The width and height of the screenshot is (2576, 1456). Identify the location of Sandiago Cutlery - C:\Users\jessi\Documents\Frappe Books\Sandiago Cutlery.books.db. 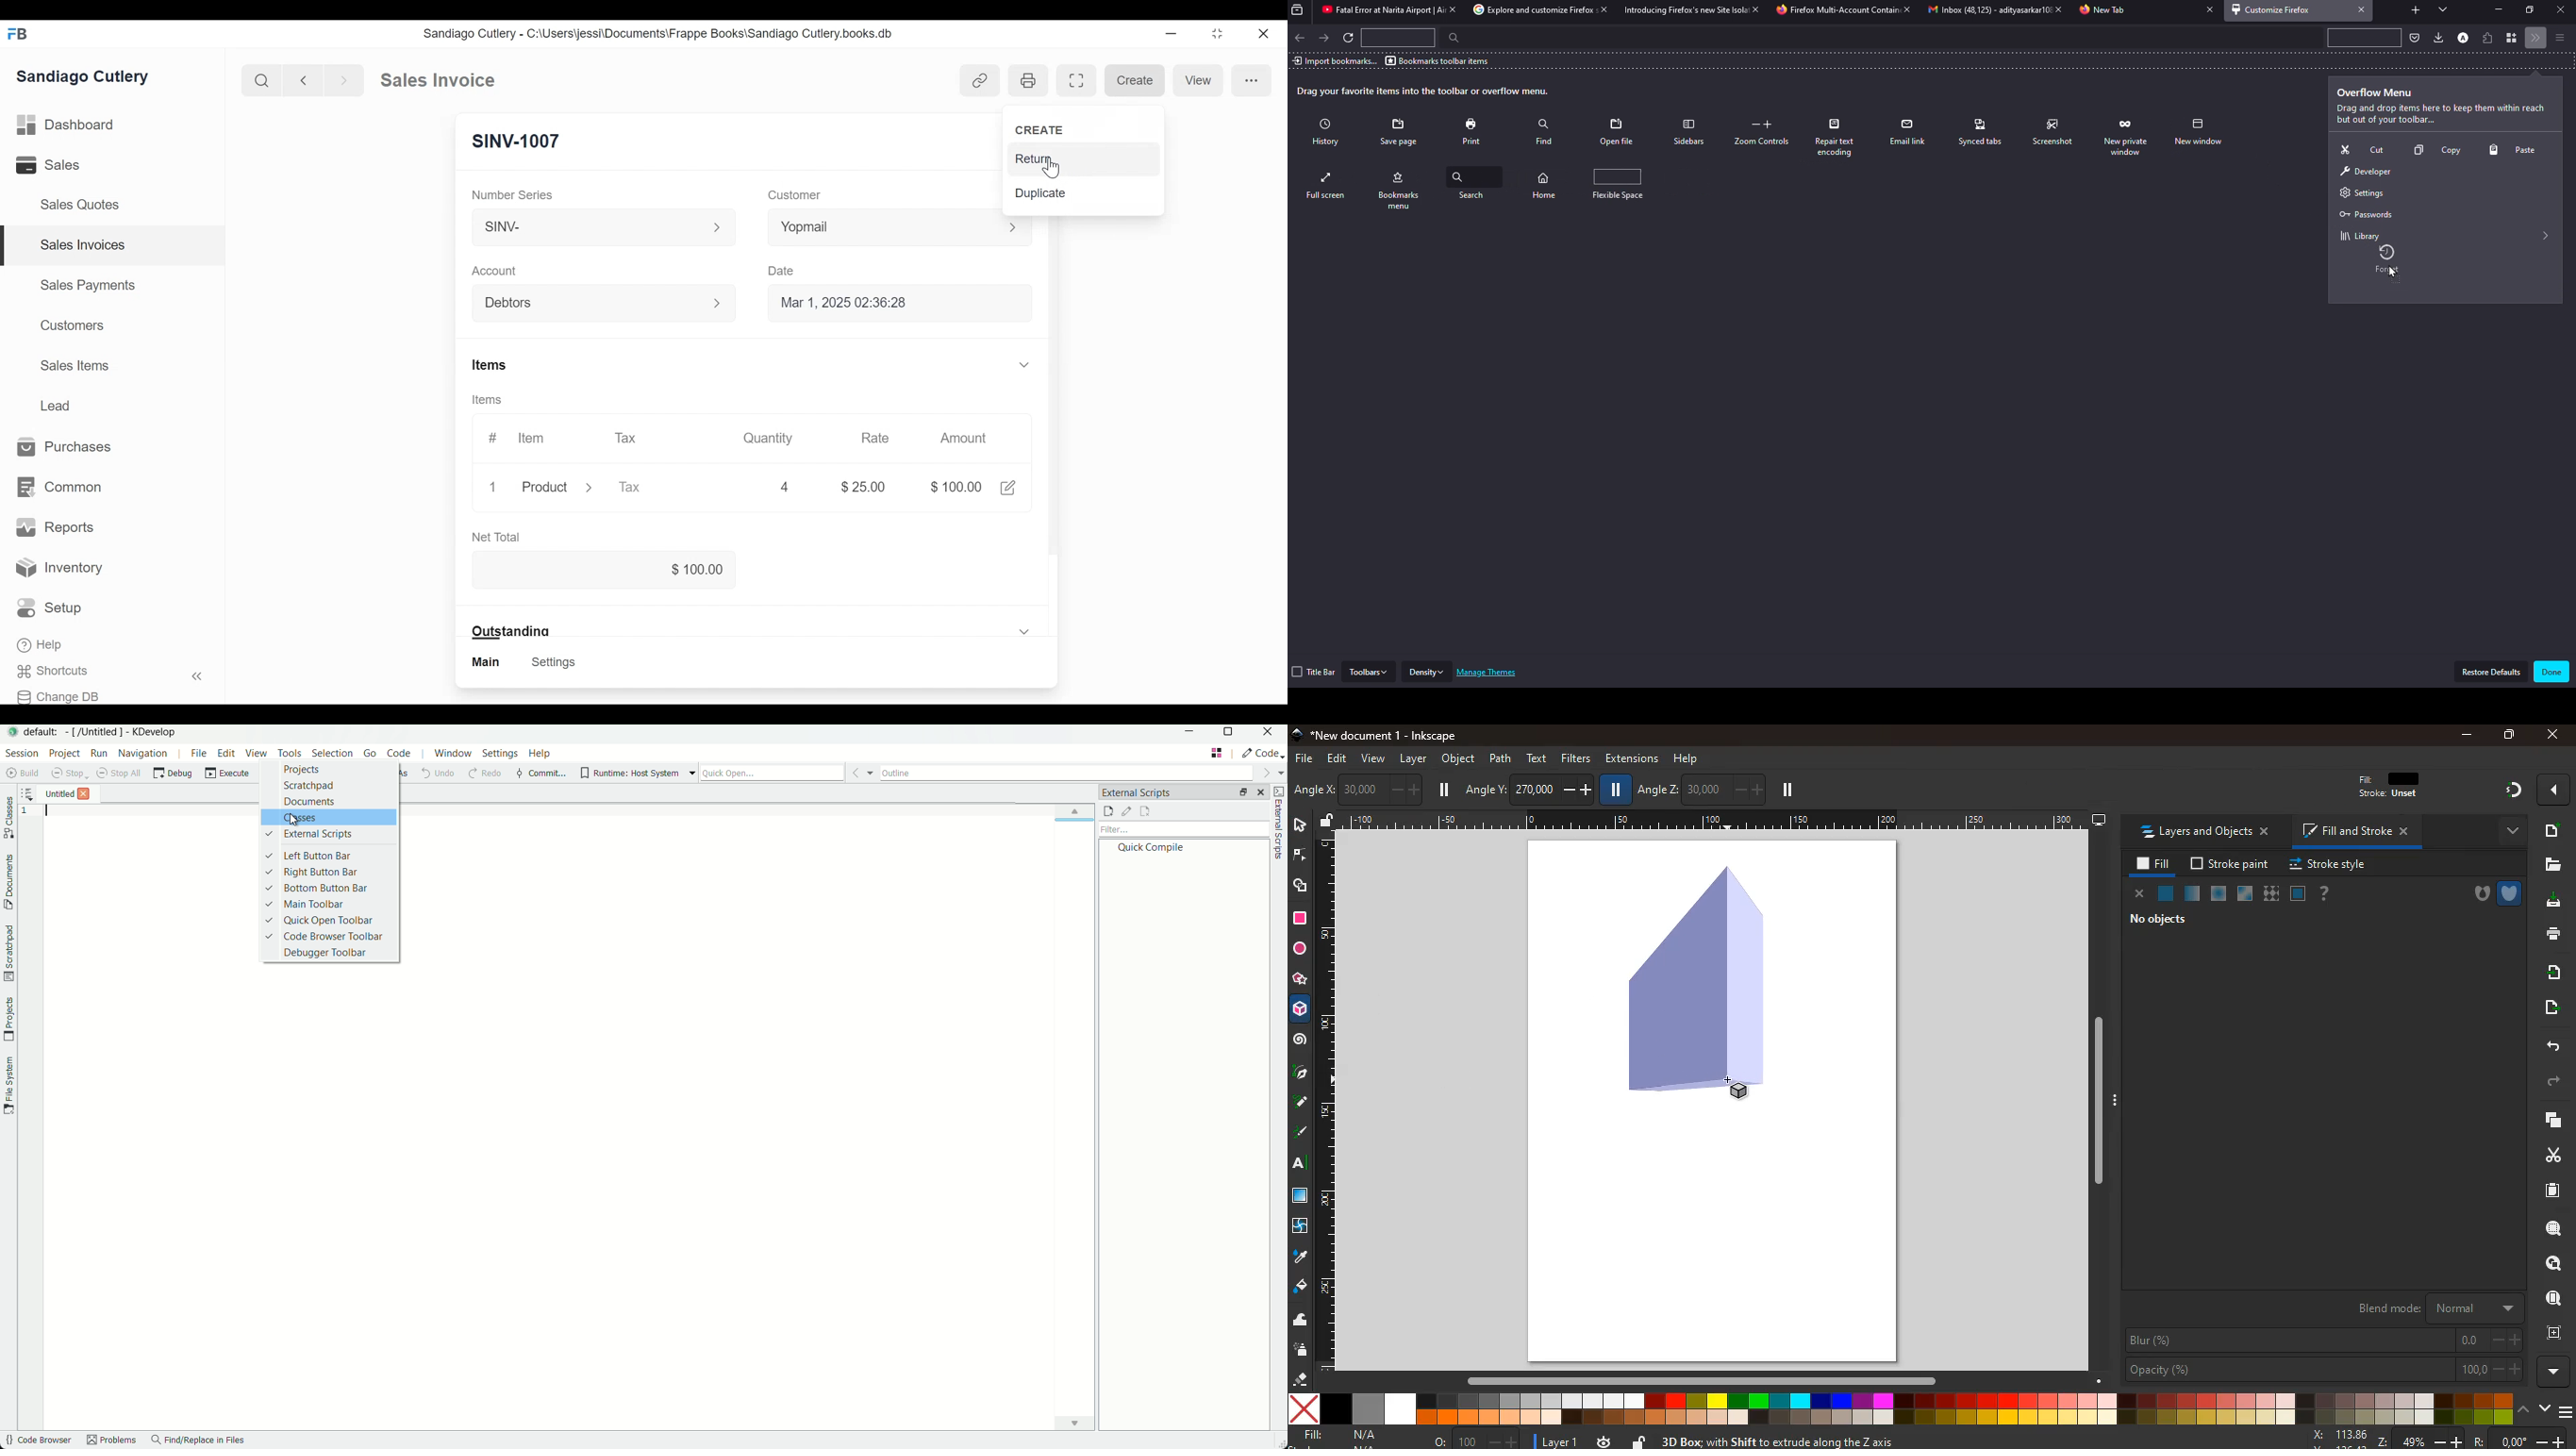
(659, 34).